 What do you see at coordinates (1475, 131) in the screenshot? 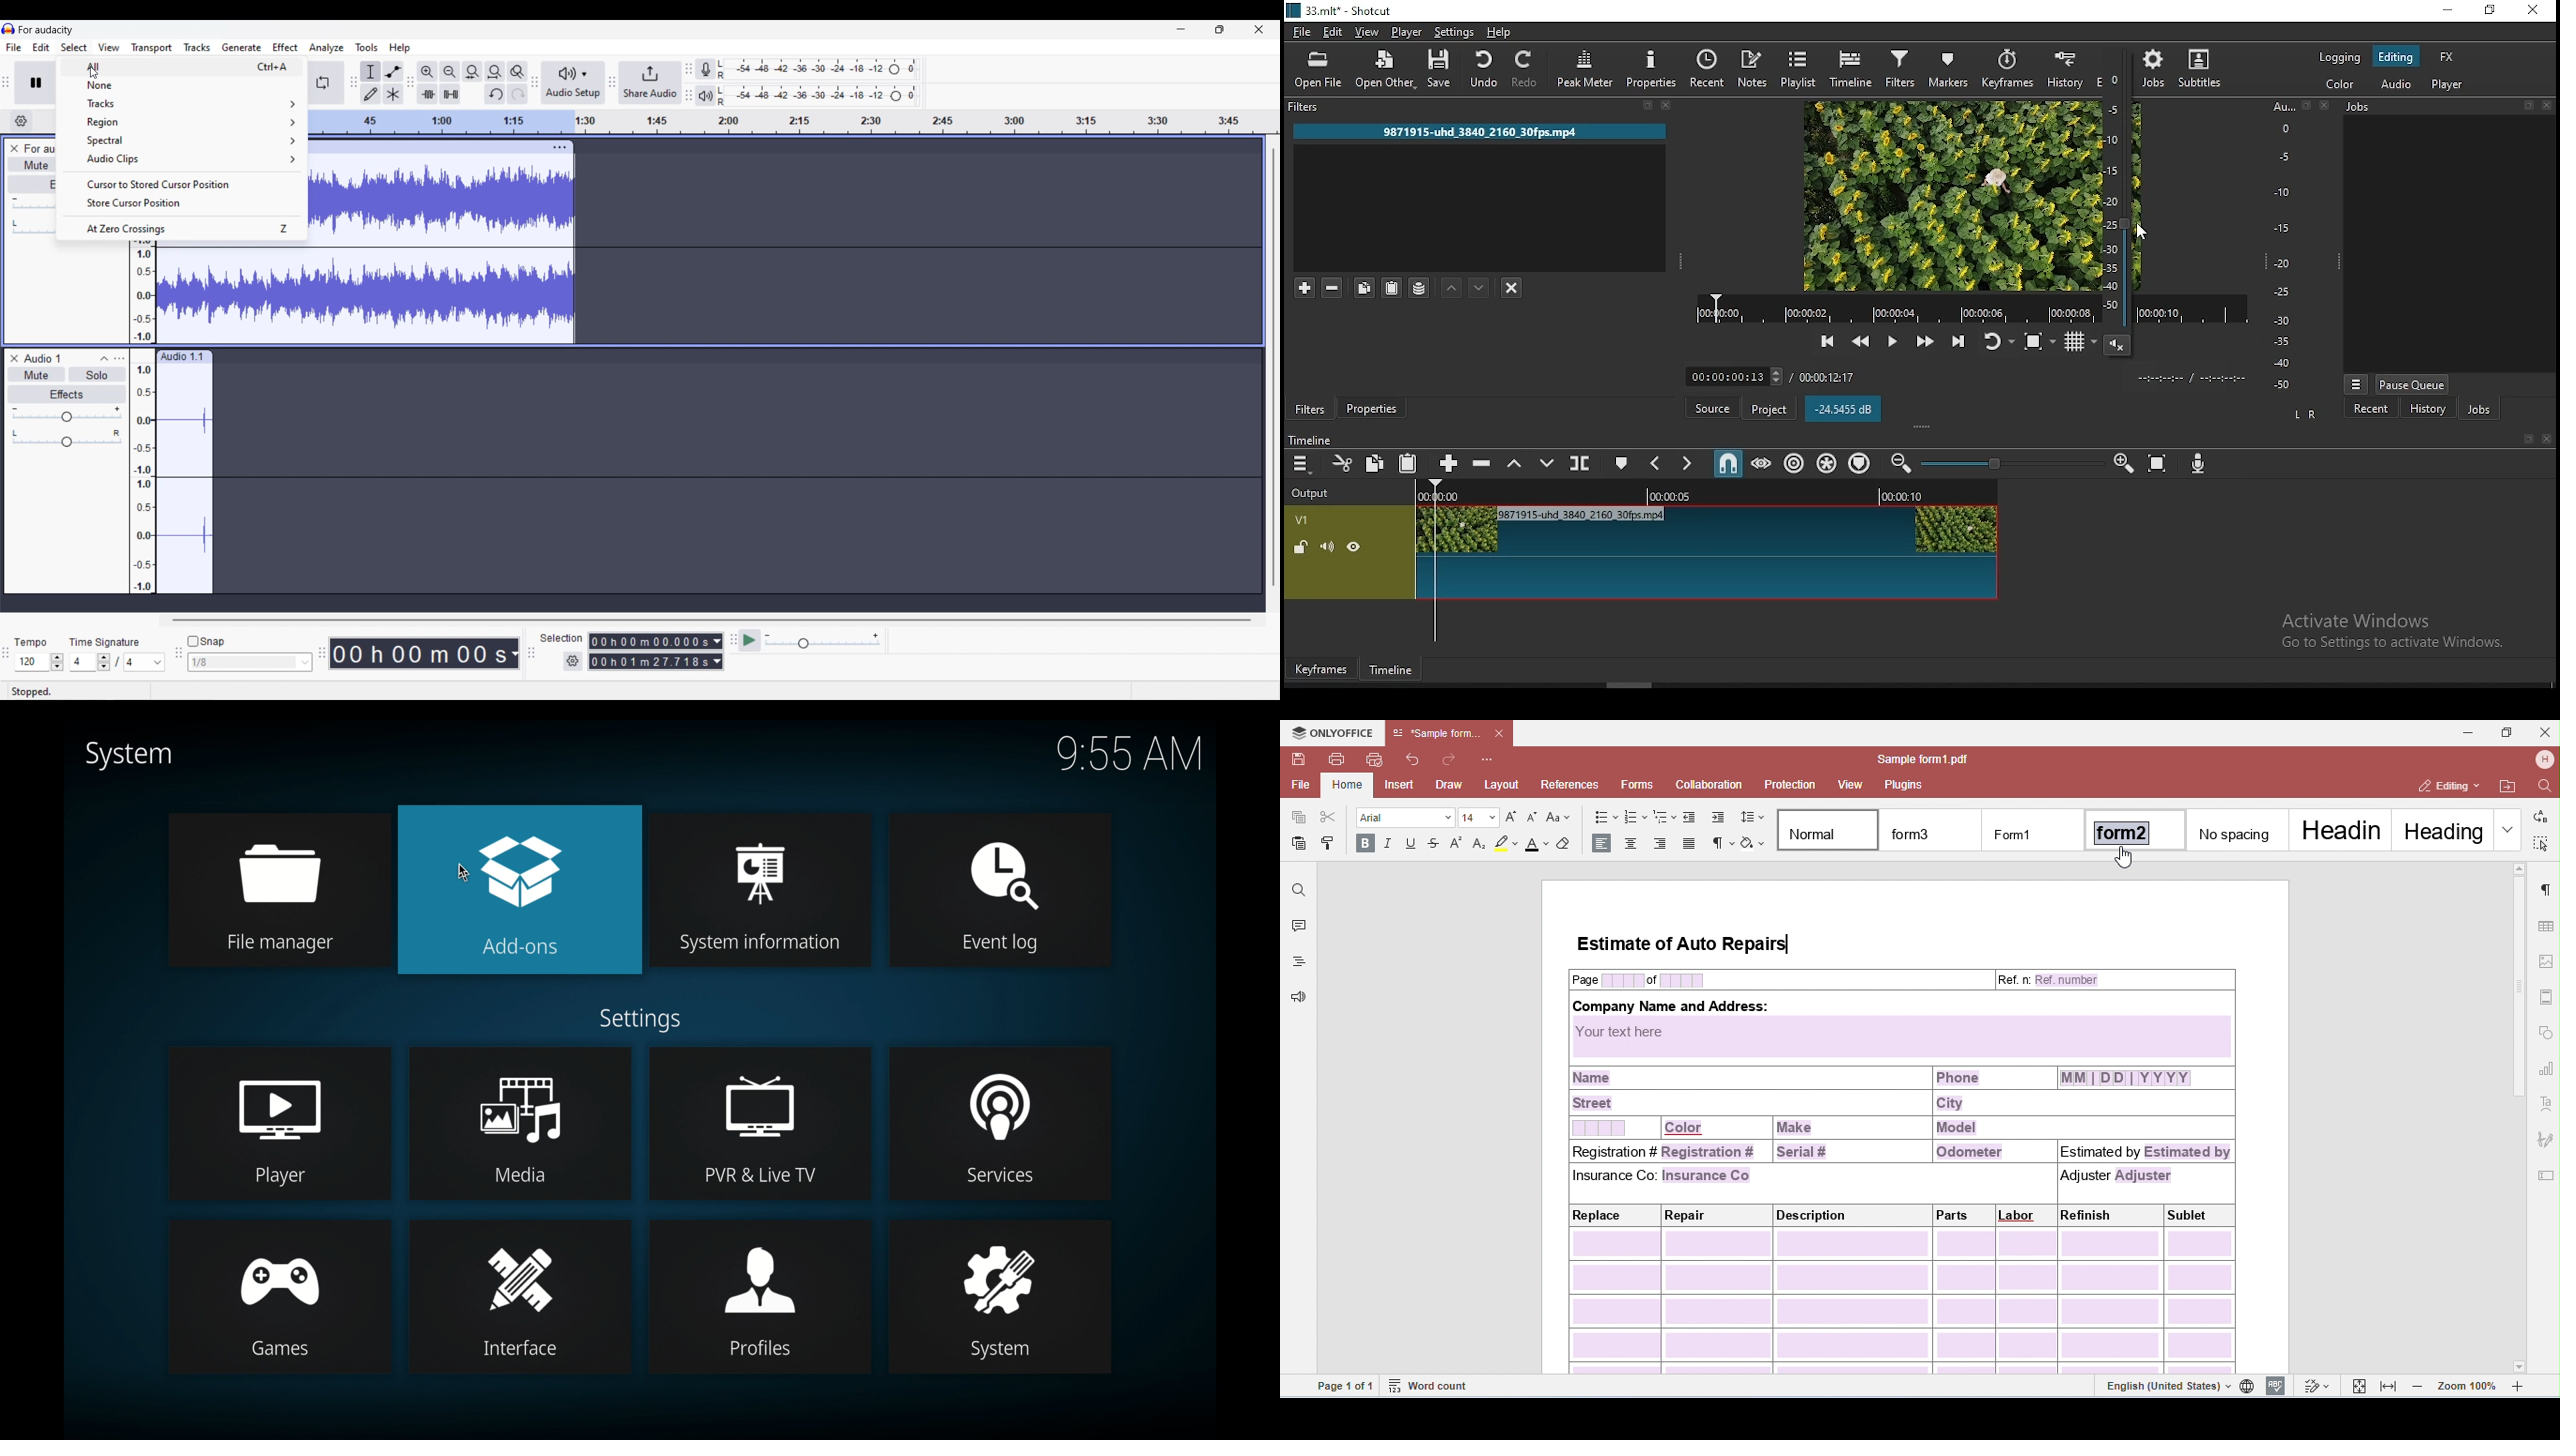
I see `9871915-uhd 3840 2160 30fps.mp4` at bounding box center [1475, 131].